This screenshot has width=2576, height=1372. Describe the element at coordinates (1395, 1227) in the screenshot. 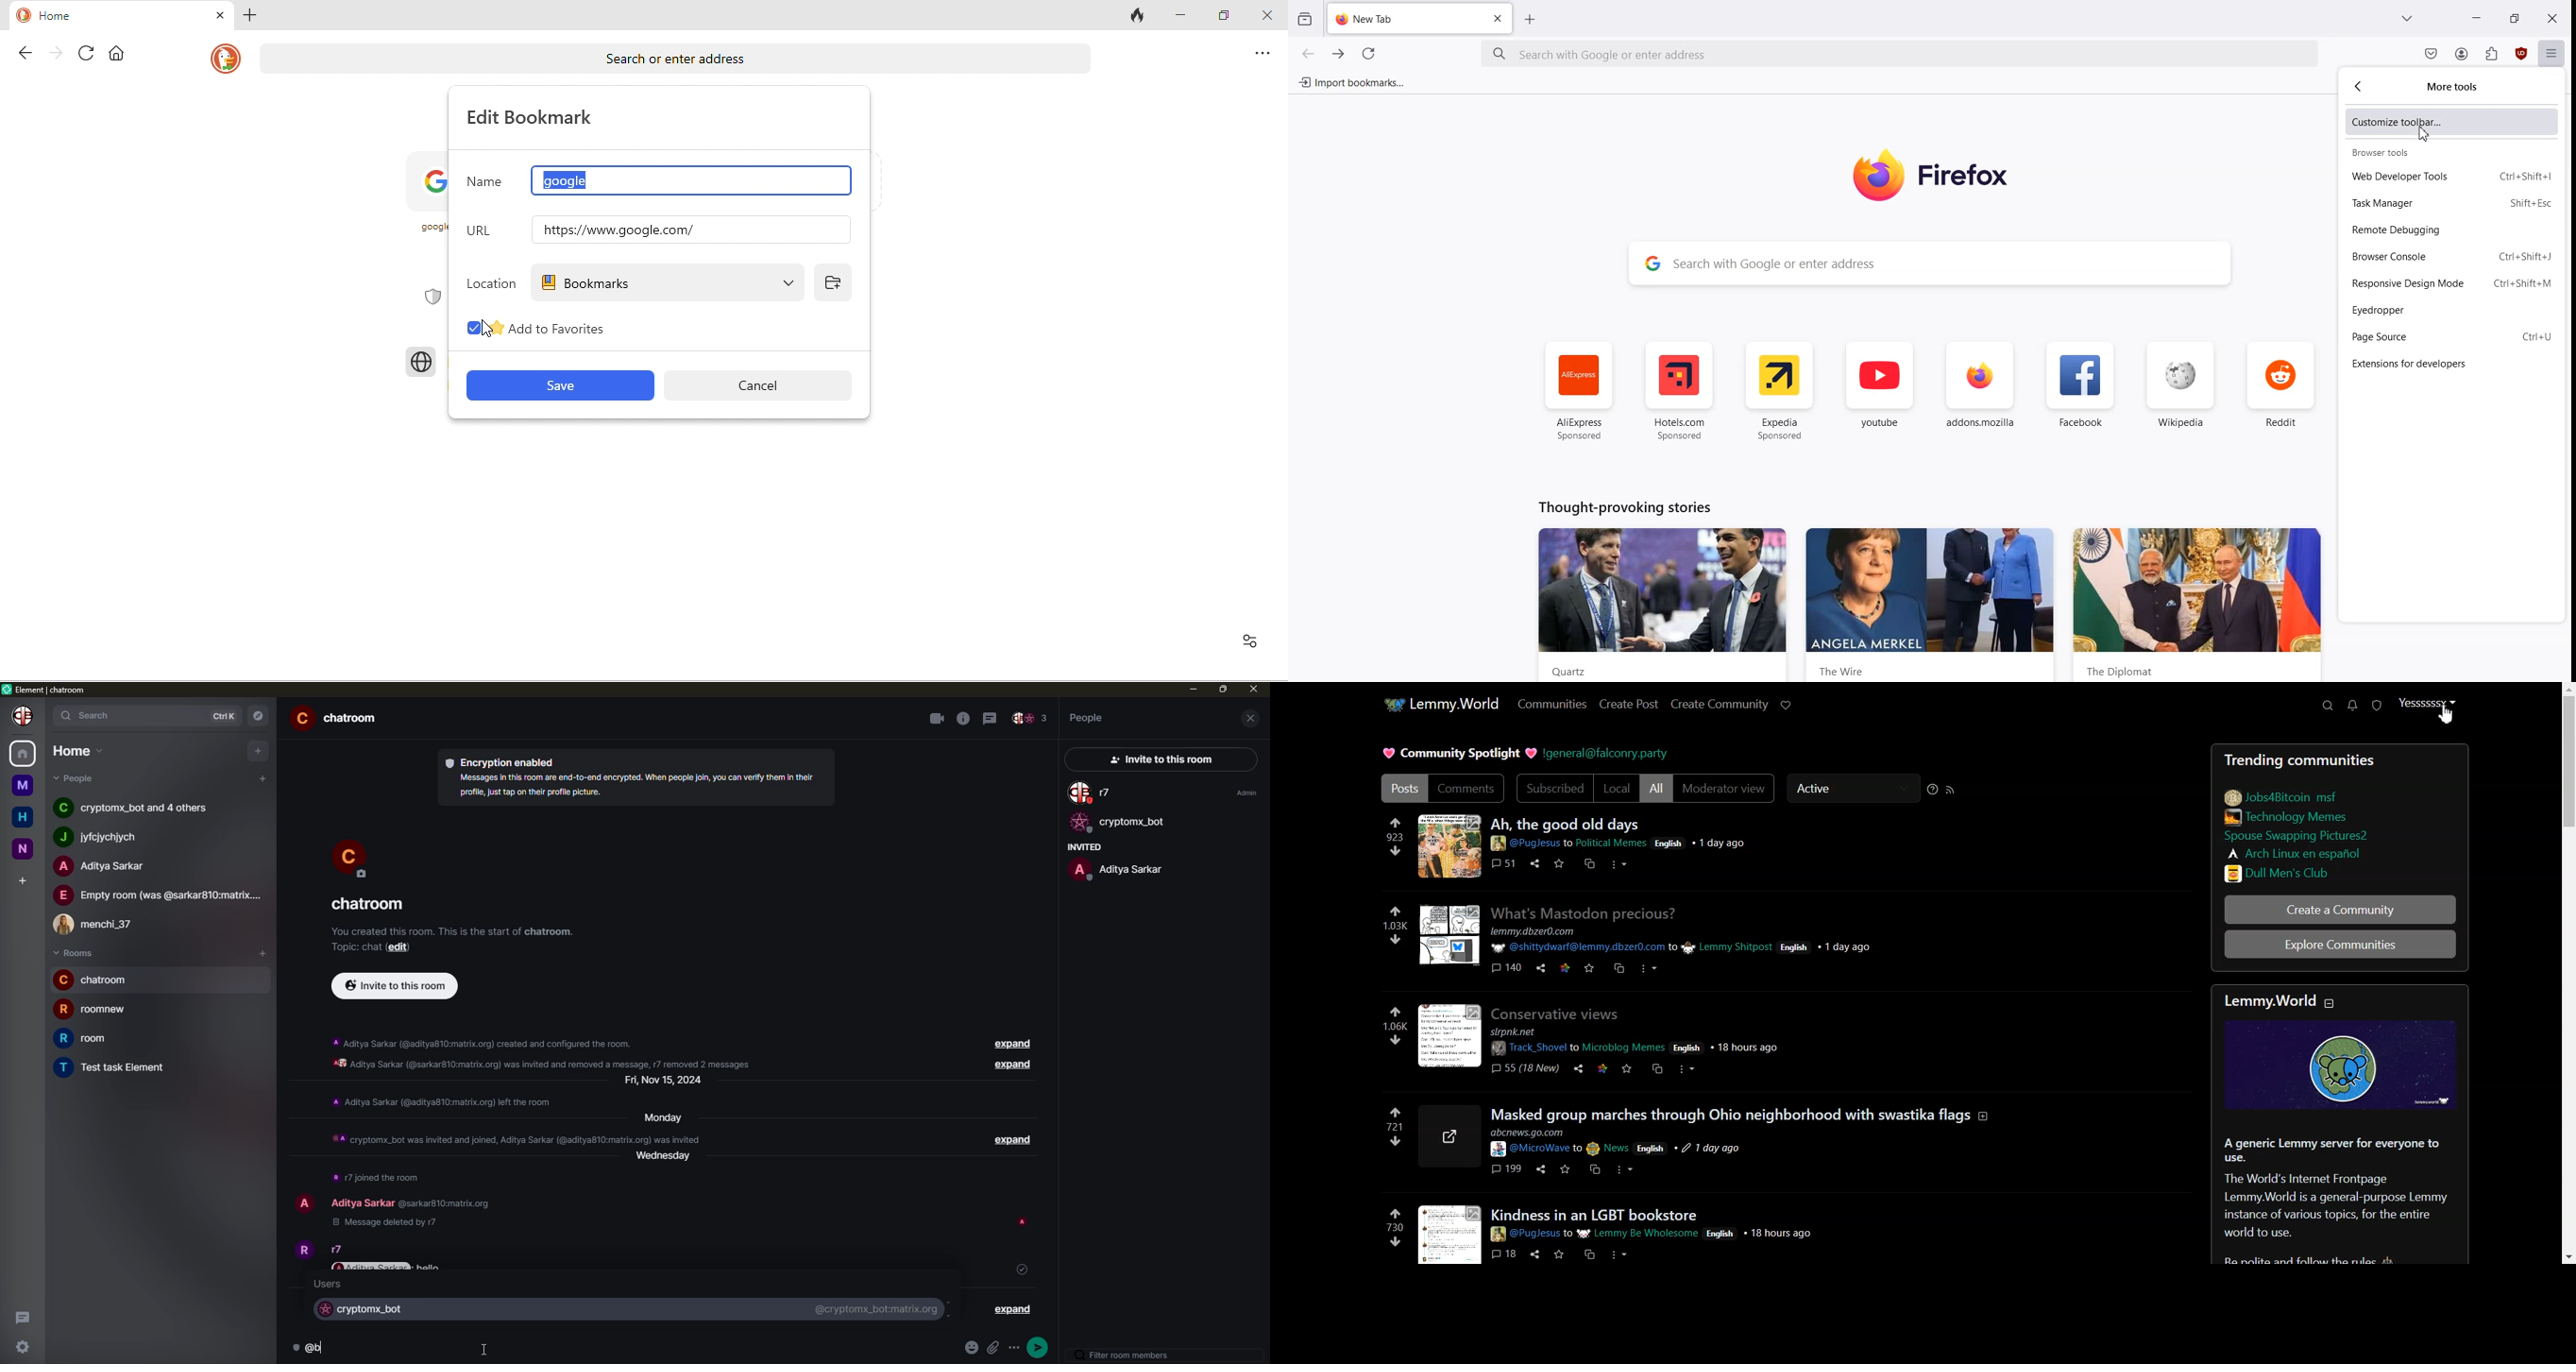

I see `numbers` at that location.